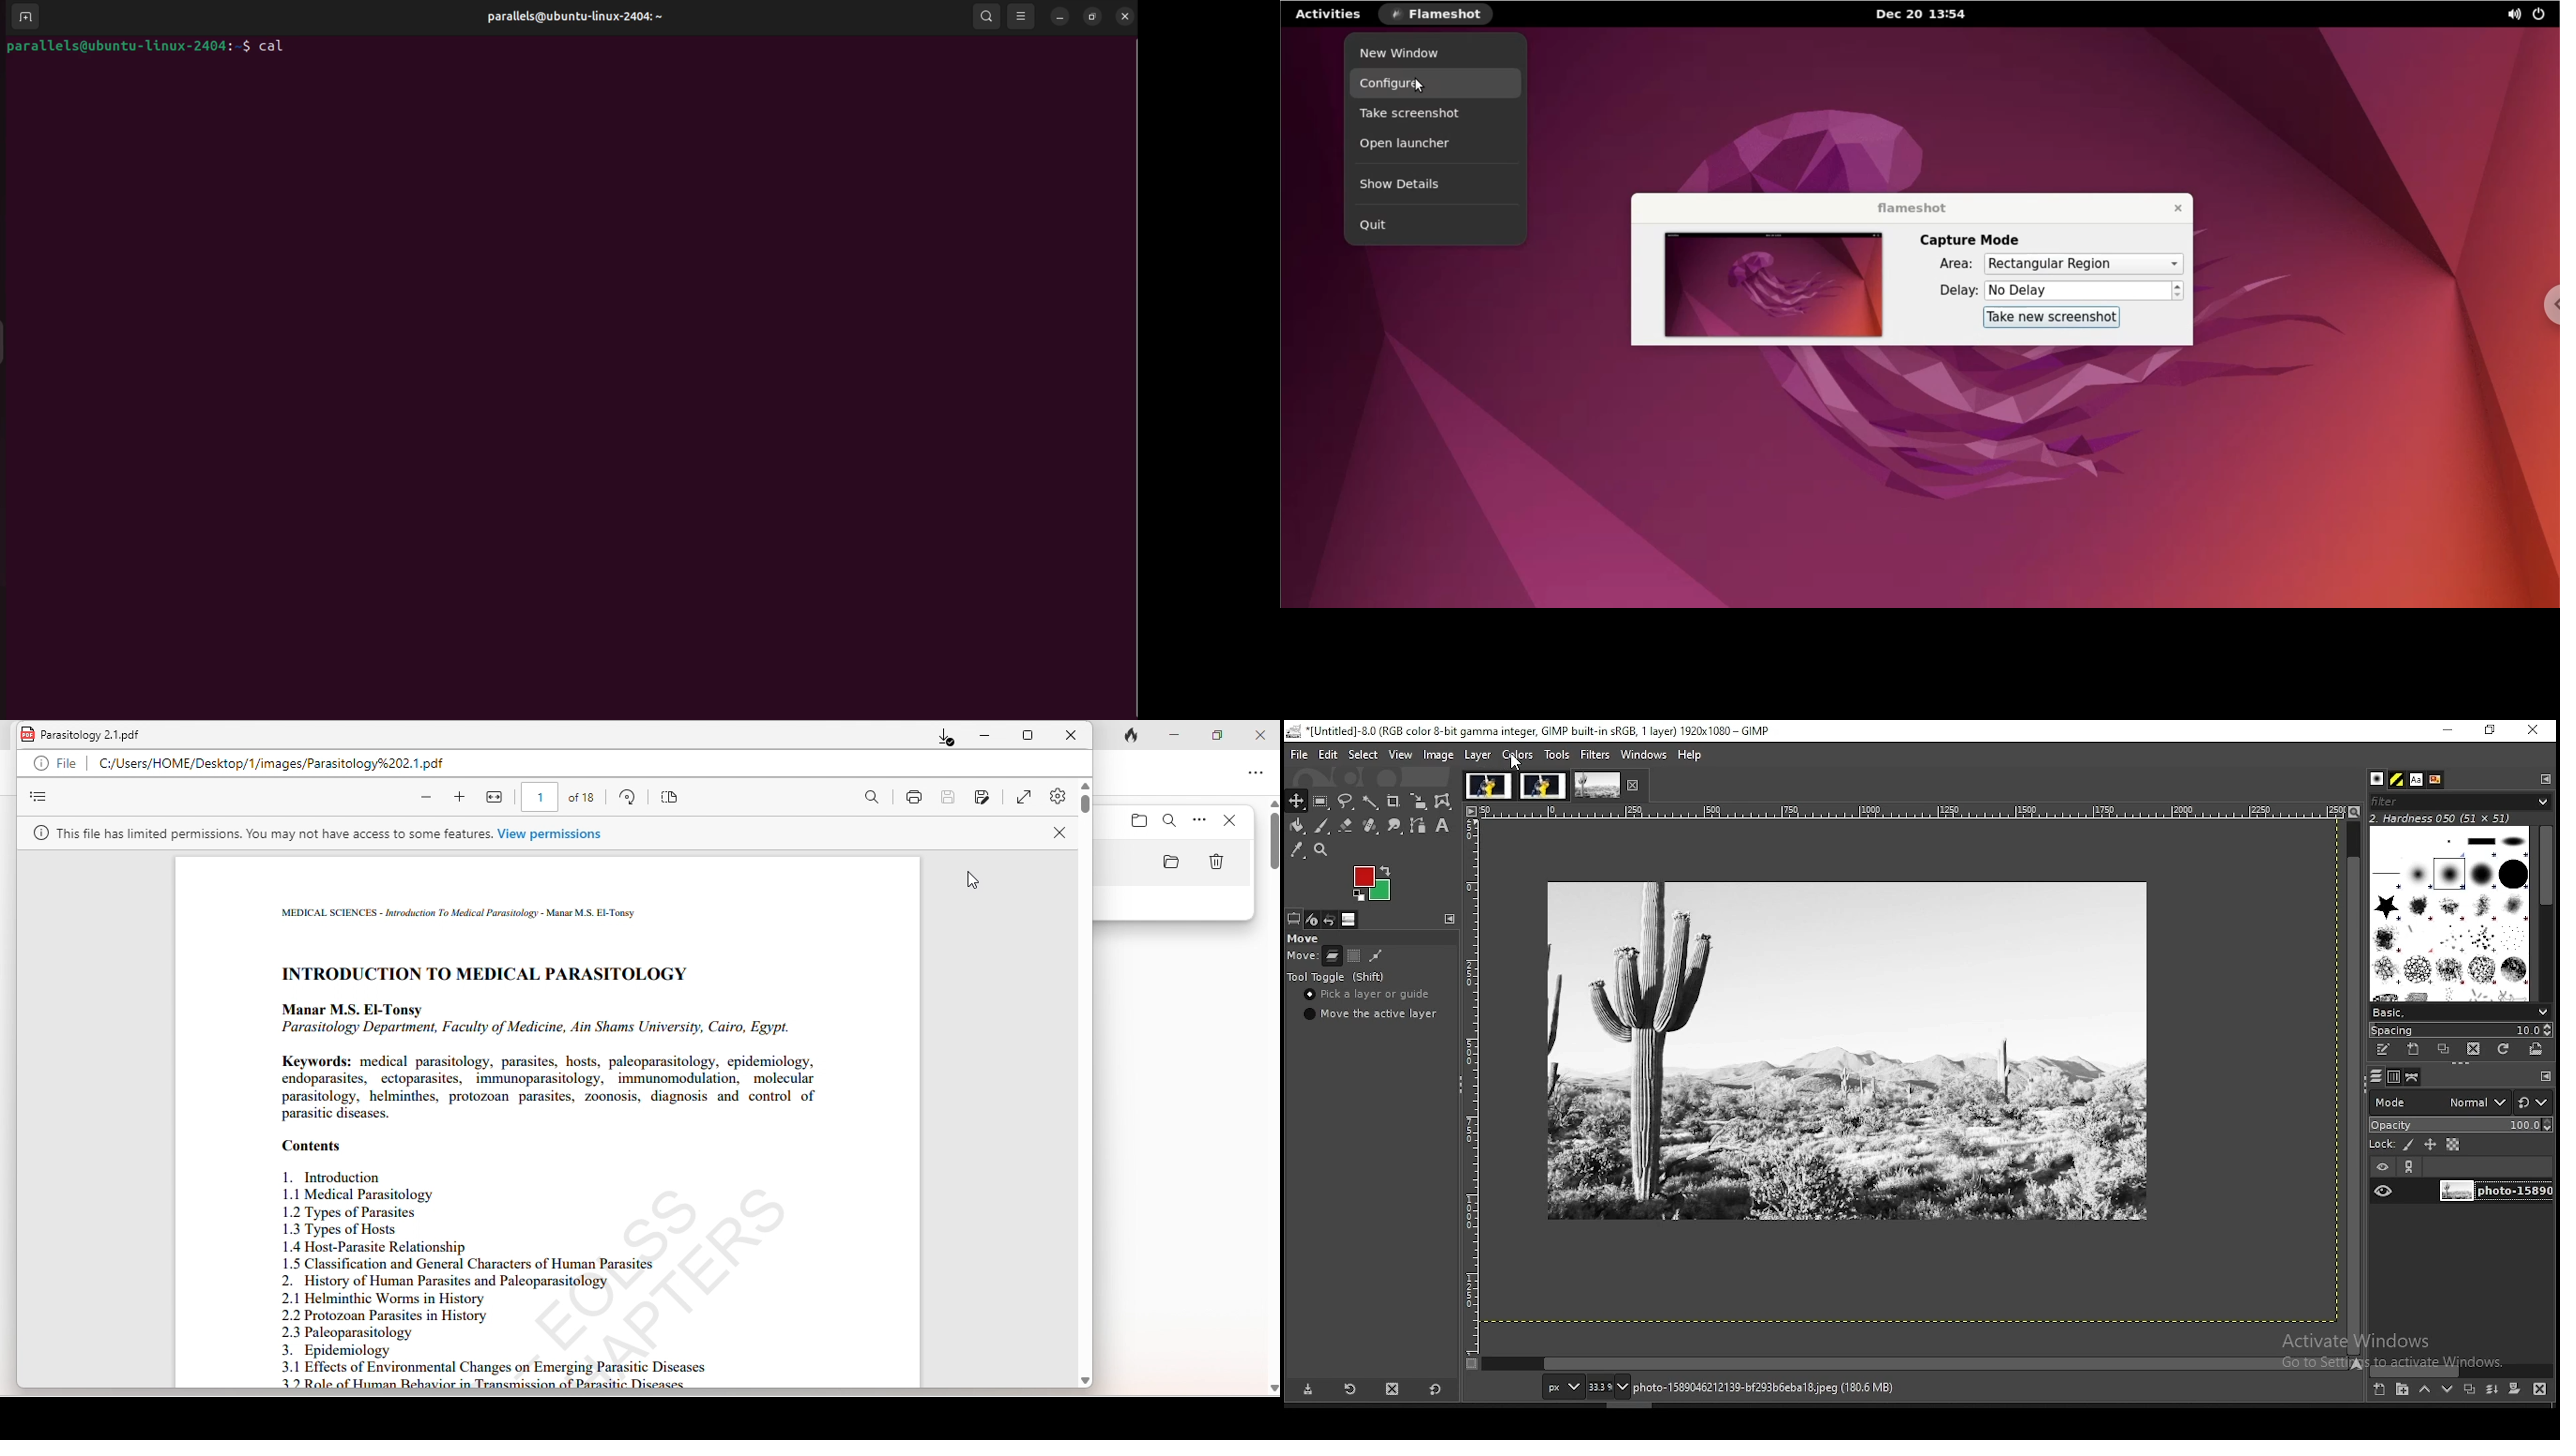 The width and height of the screenshot is (2576, 1456). Describe the element at coordinates (2391, 1143) in the screenshot. I see `lock pixels` at that location.